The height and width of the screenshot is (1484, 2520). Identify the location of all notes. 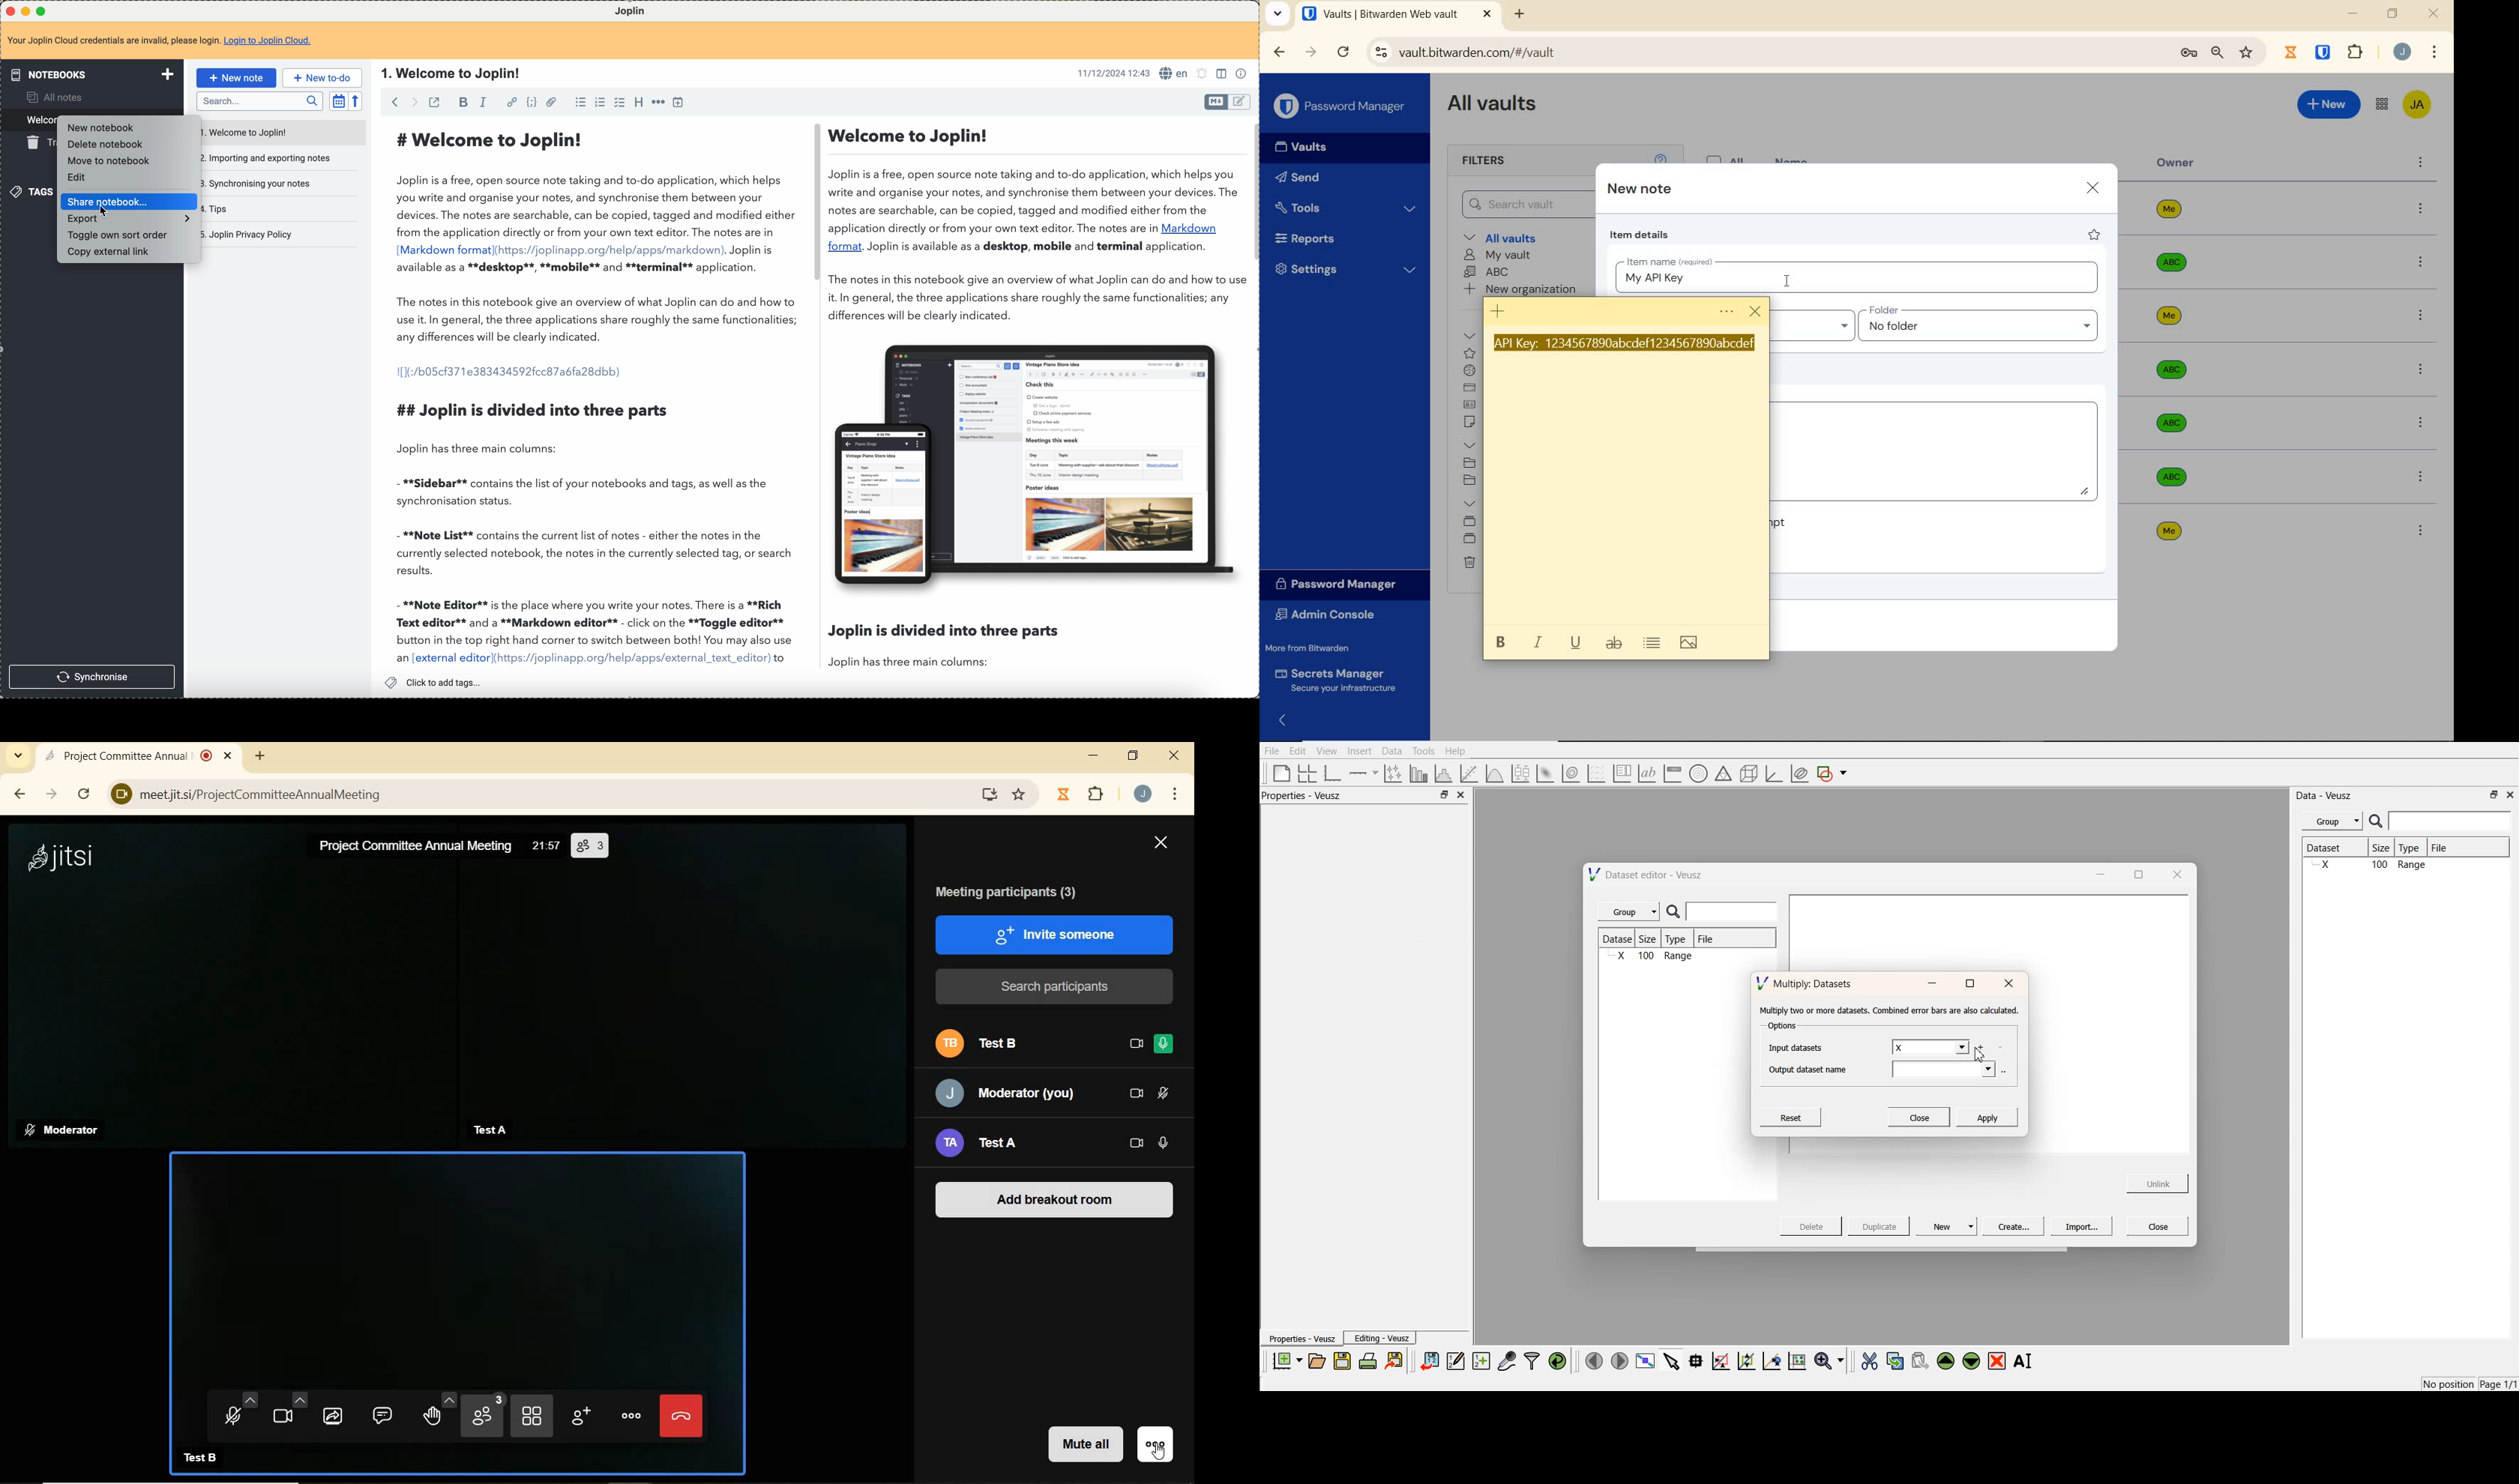
(54, 99).